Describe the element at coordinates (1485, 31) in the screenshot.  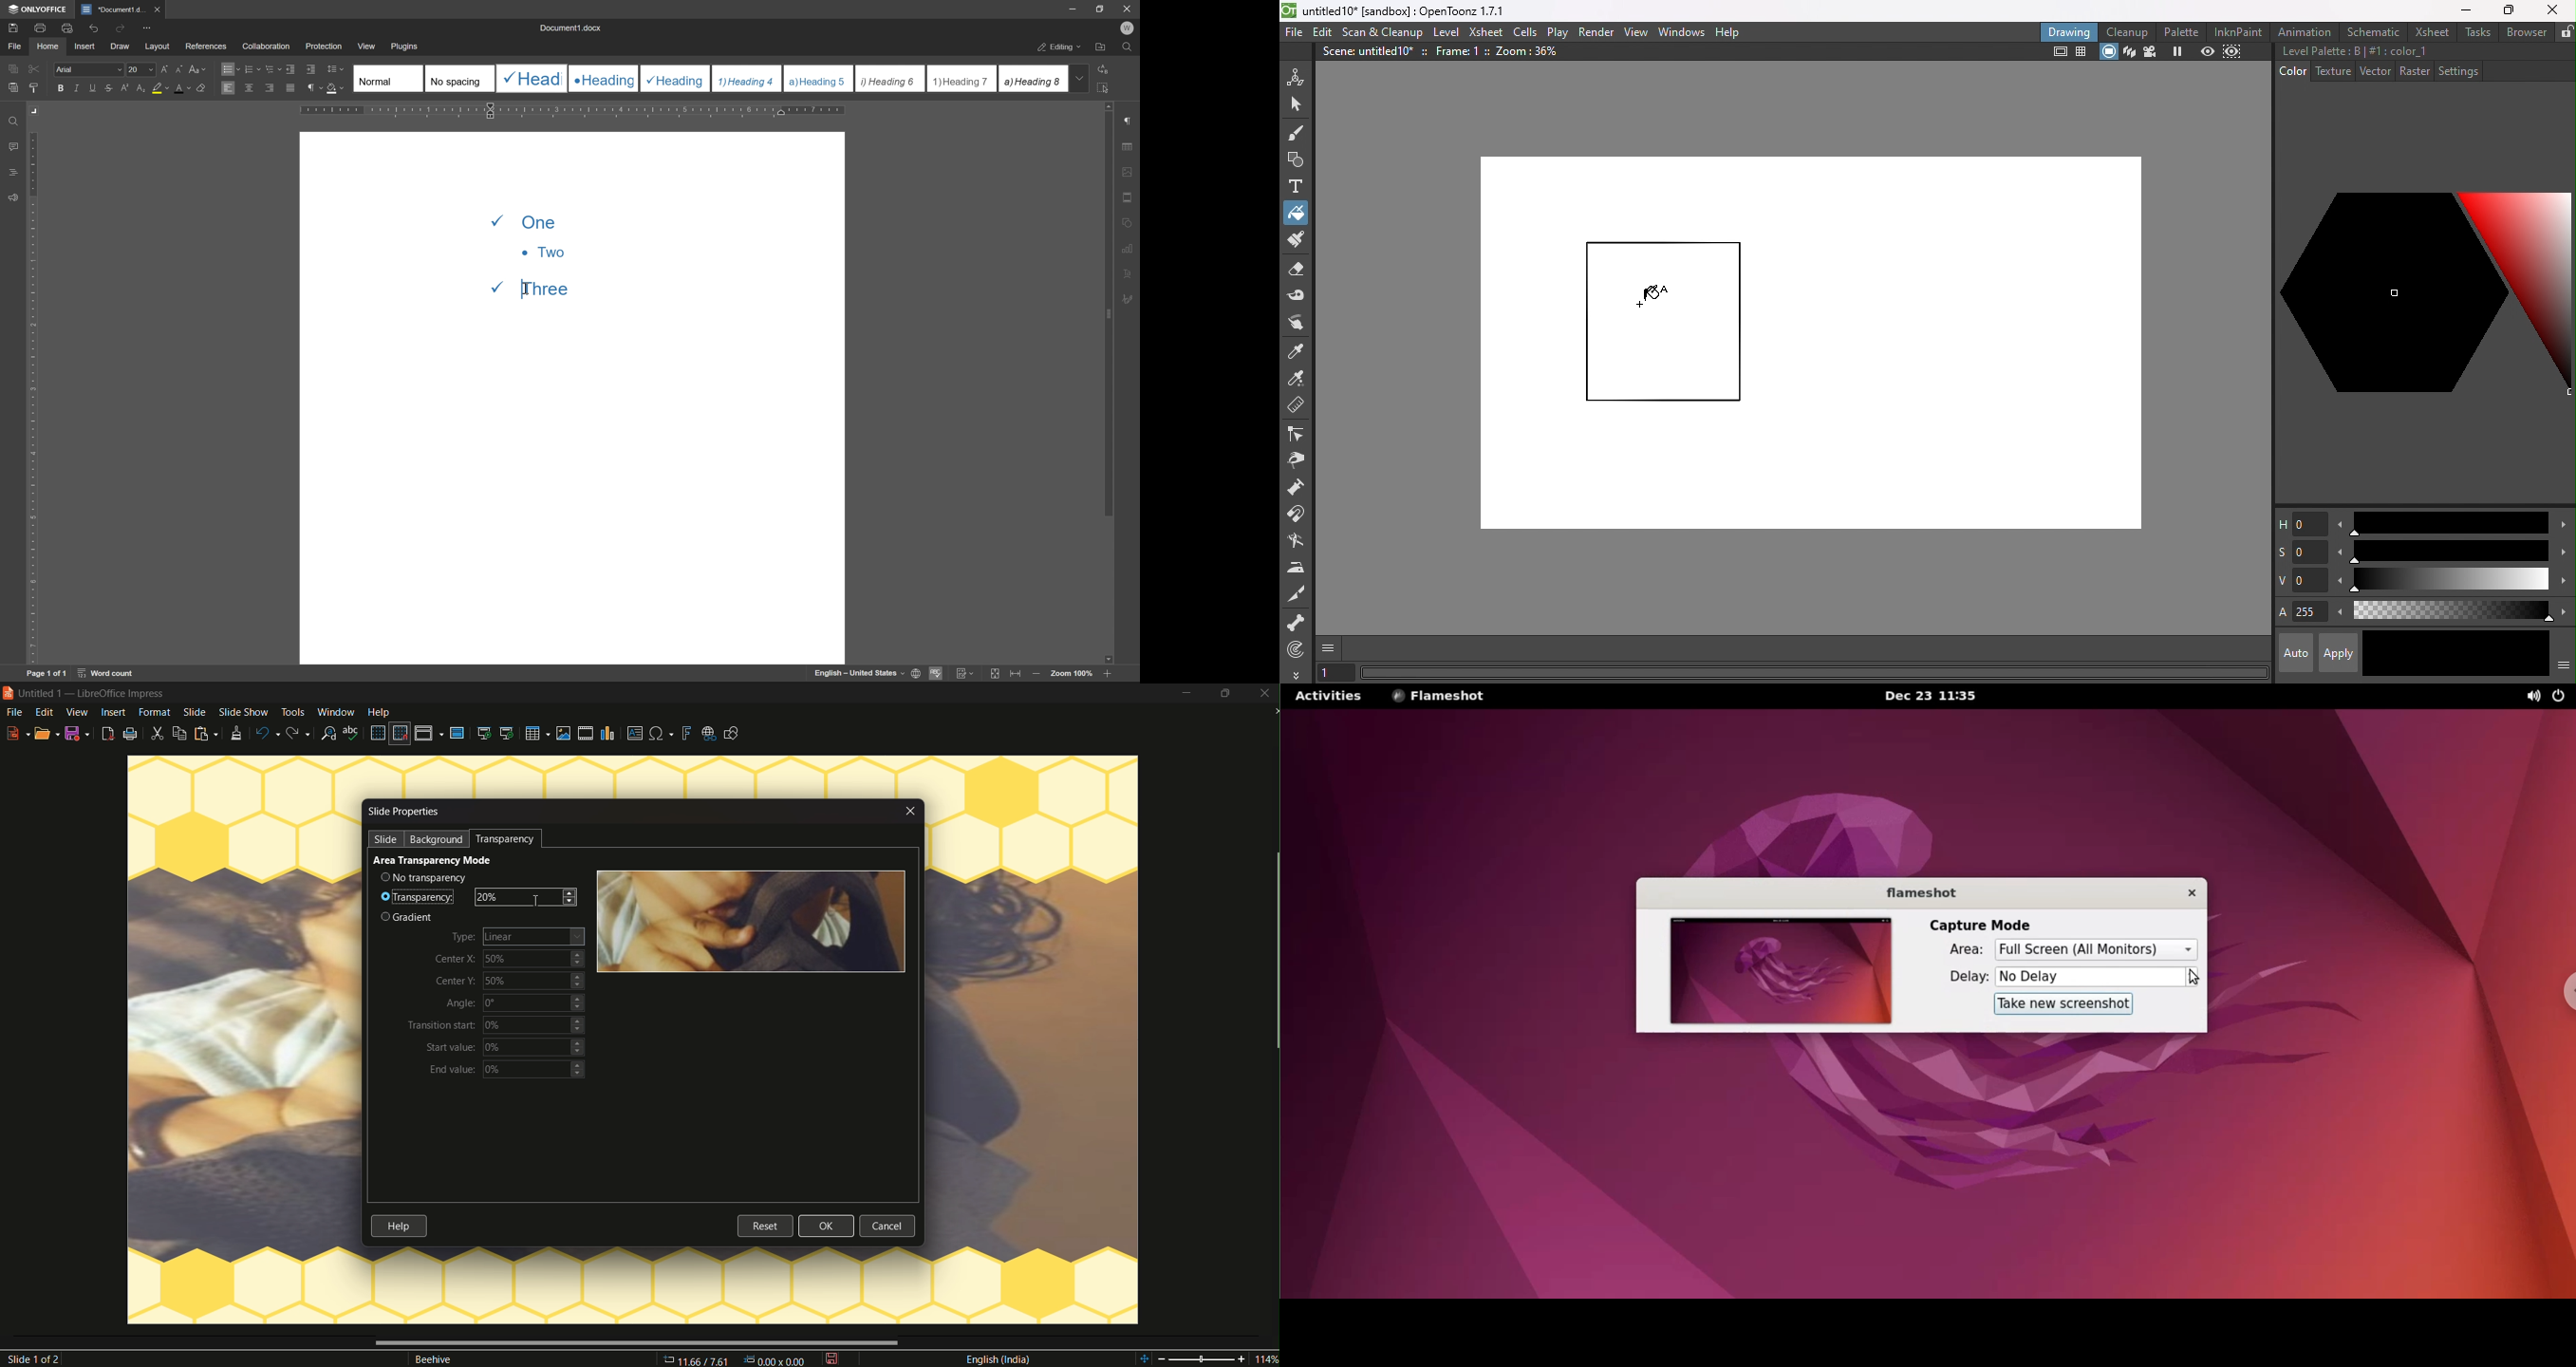
I see `Xsheet` at that location.